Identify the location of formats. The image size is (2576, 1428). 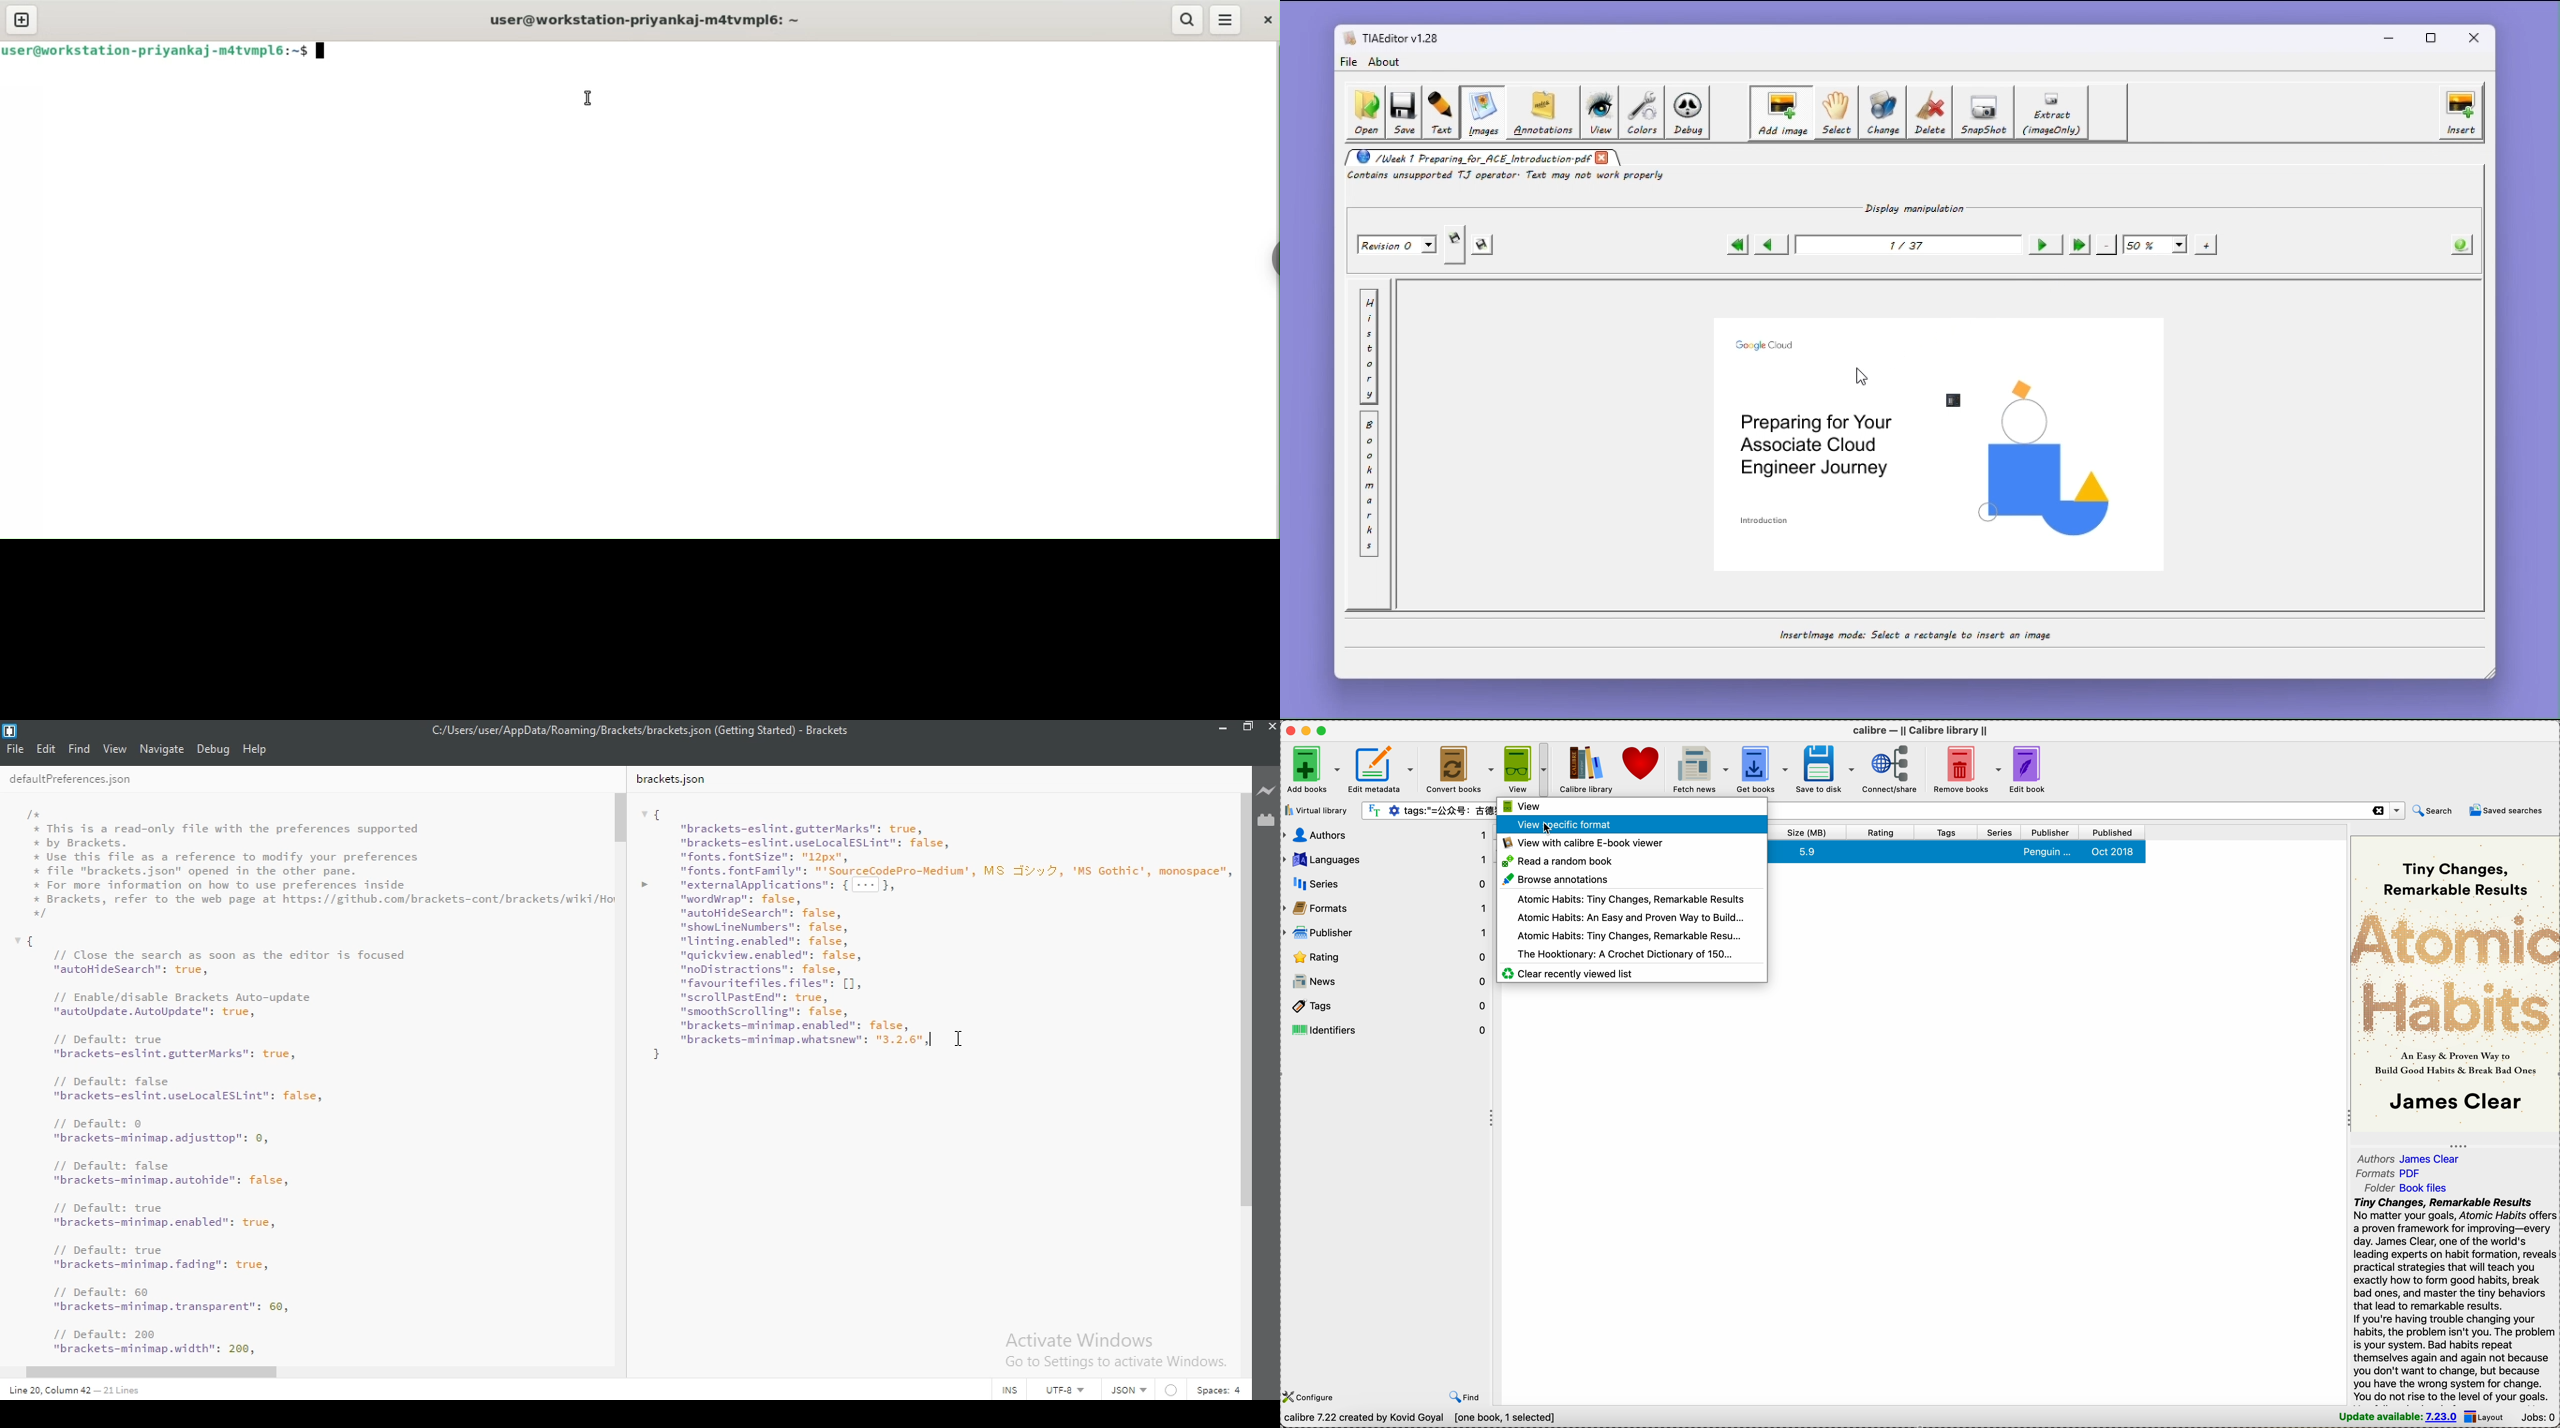
(2389, 1175).